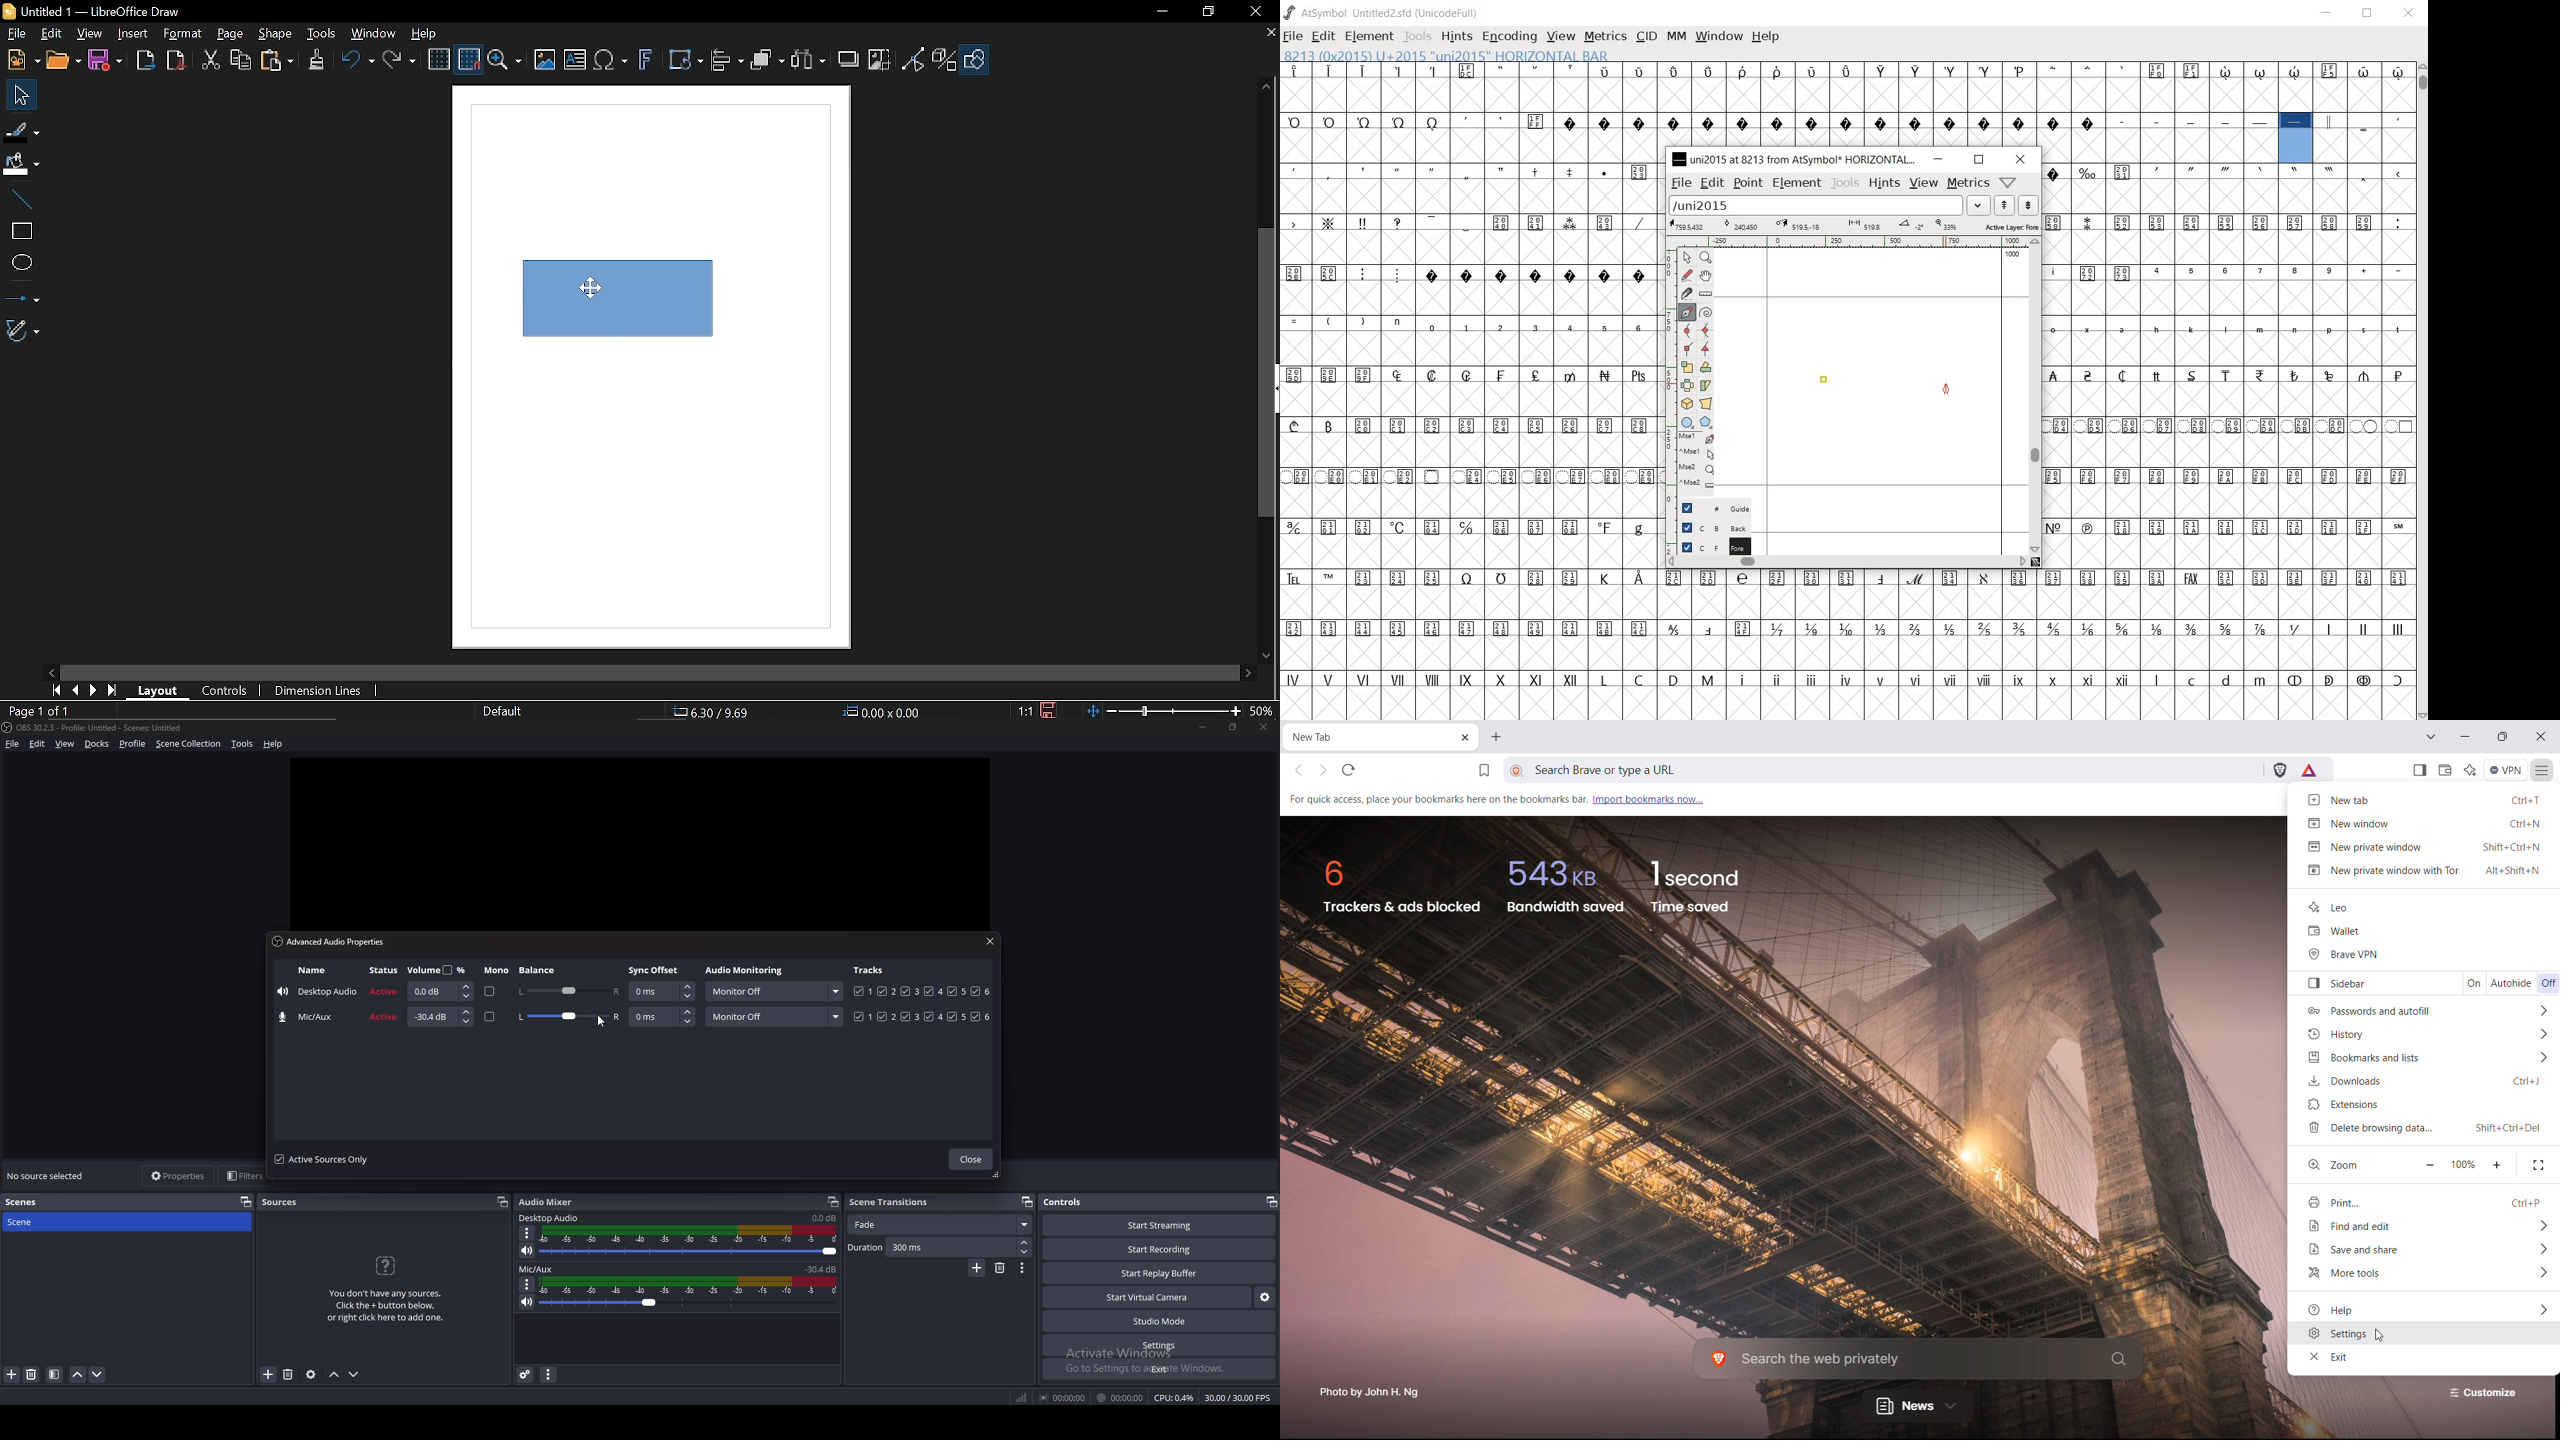 The width and height of the screenshot is (2576, 1456). I want to click on start streaming, so click(1158, 1225).